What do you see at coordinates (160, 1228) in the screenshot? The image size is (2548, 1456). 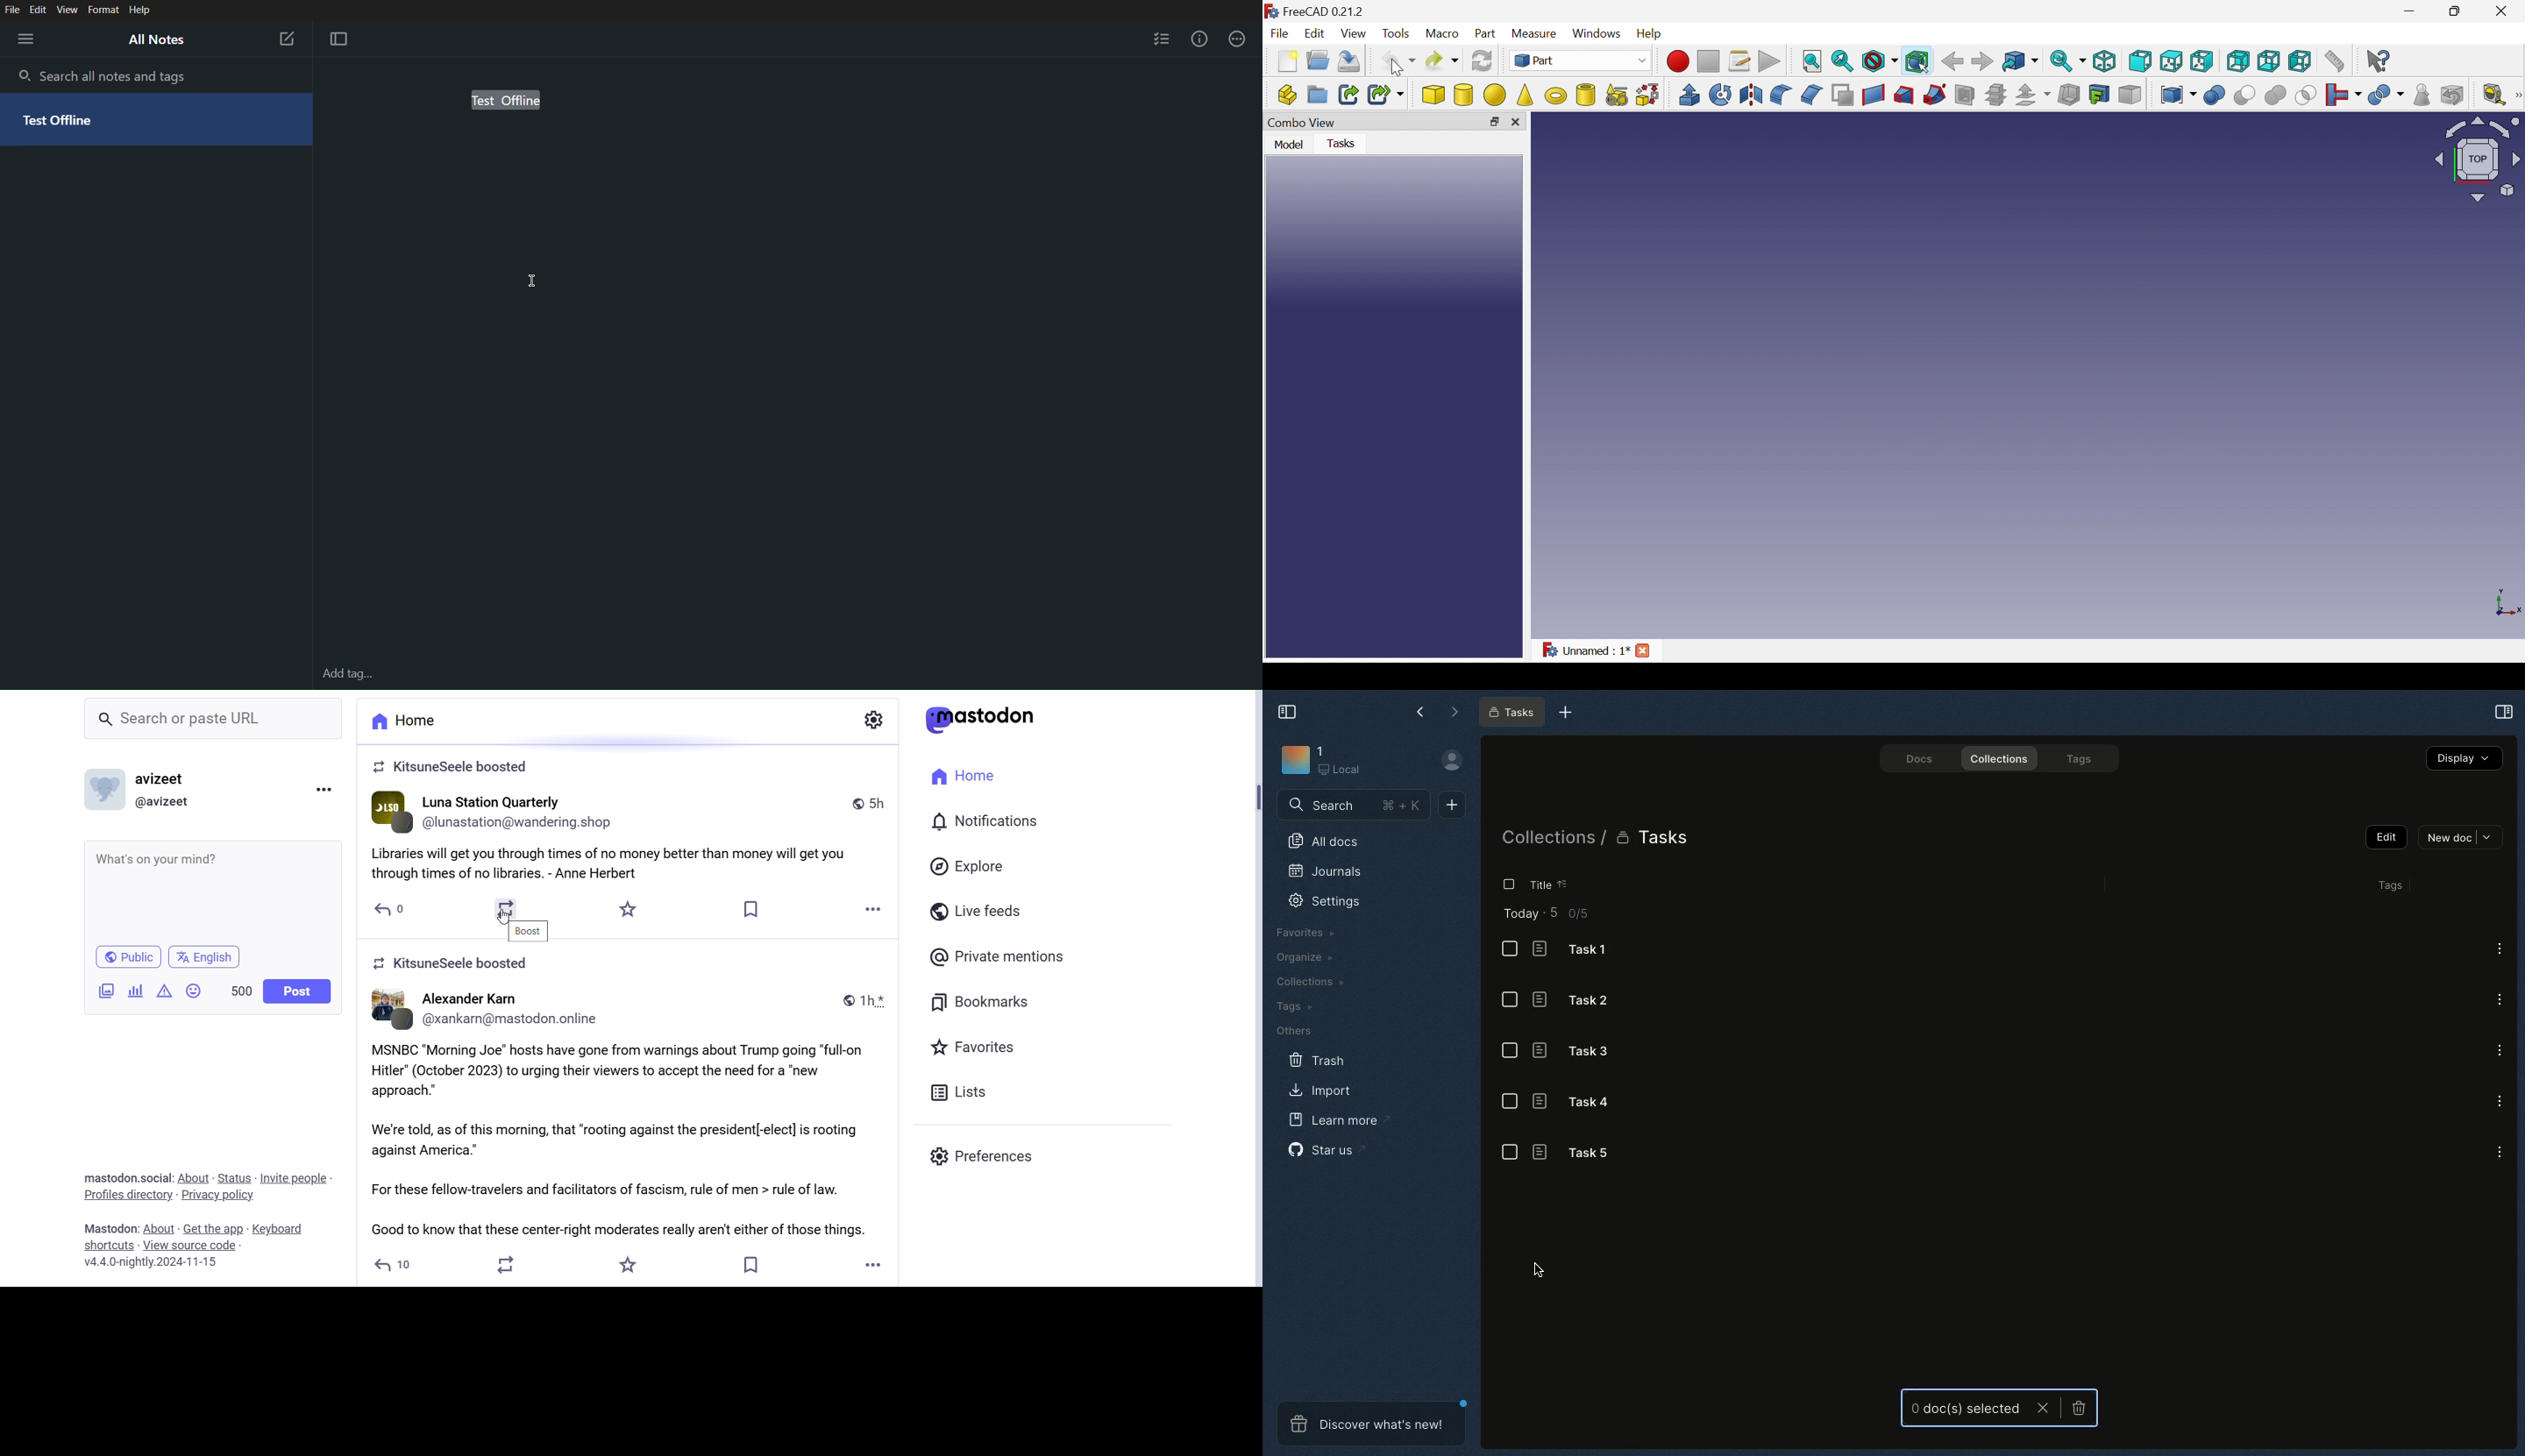 I see `About` at bounding box center [160, 1228].